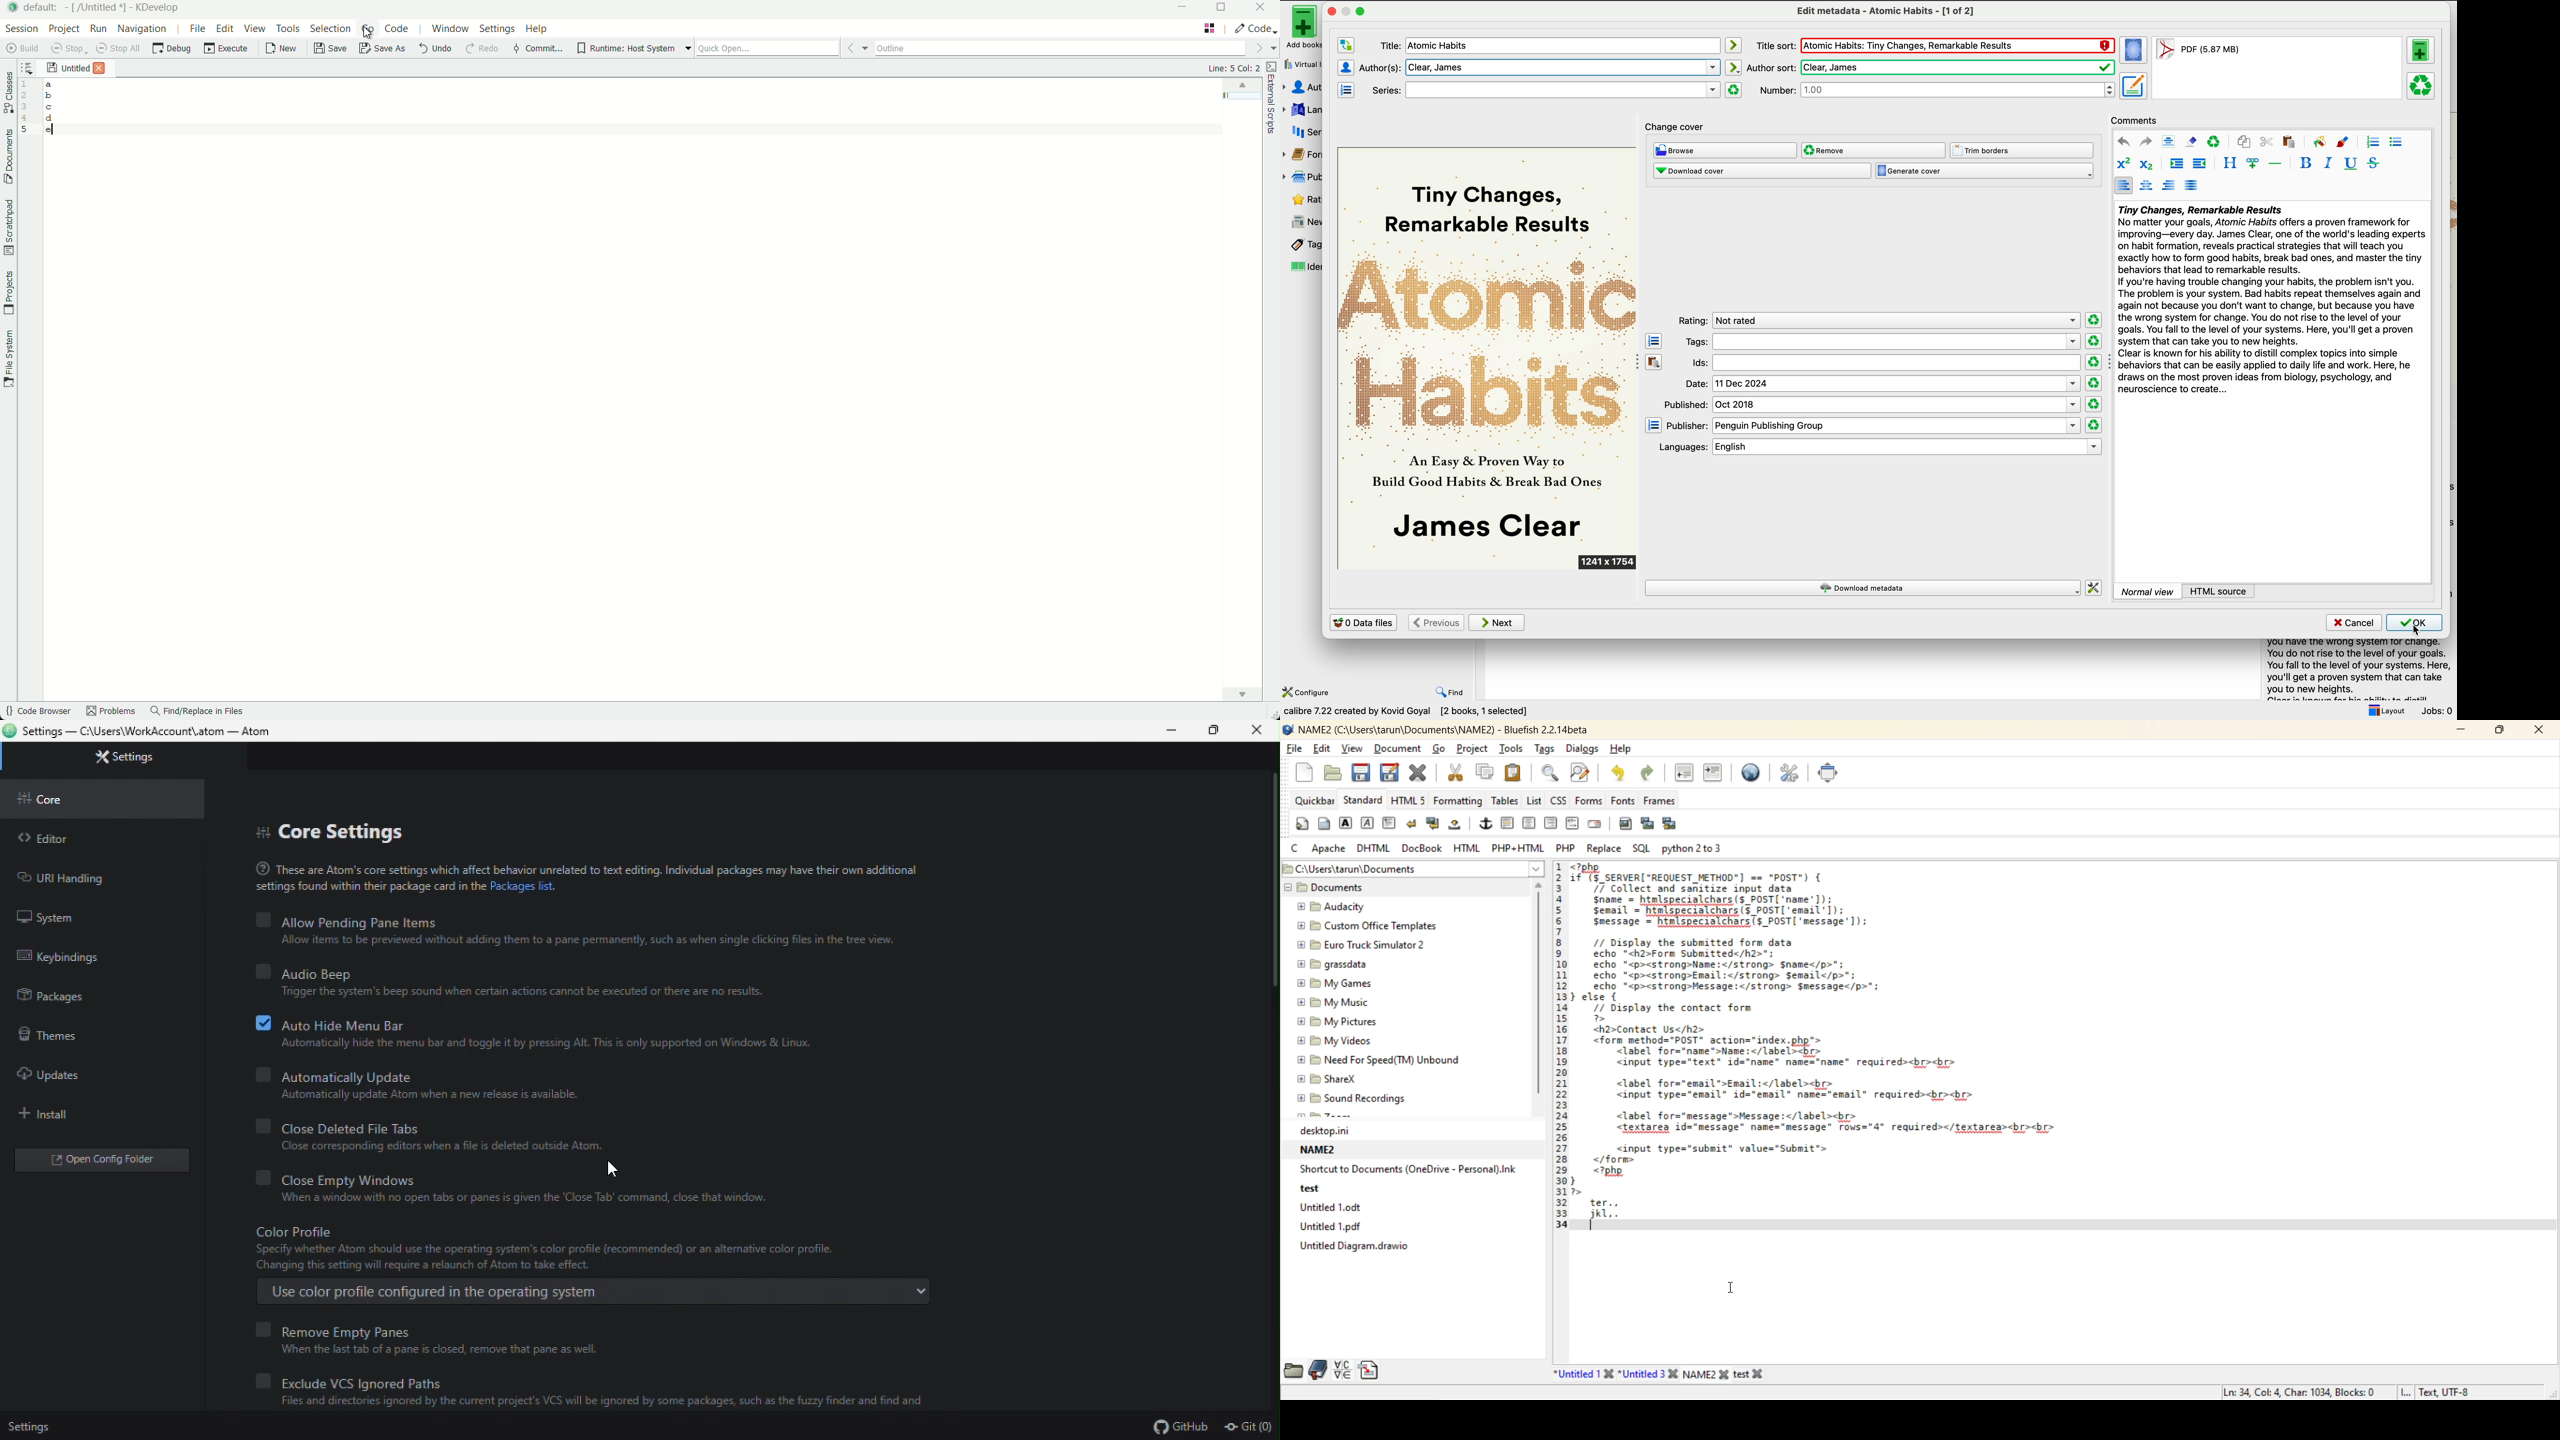 This screenshot has height=1456, width=2576. What do you see at coordinates (2386, 710) in the screenshot?
I see `layout` at bounding box center [2386, 710].